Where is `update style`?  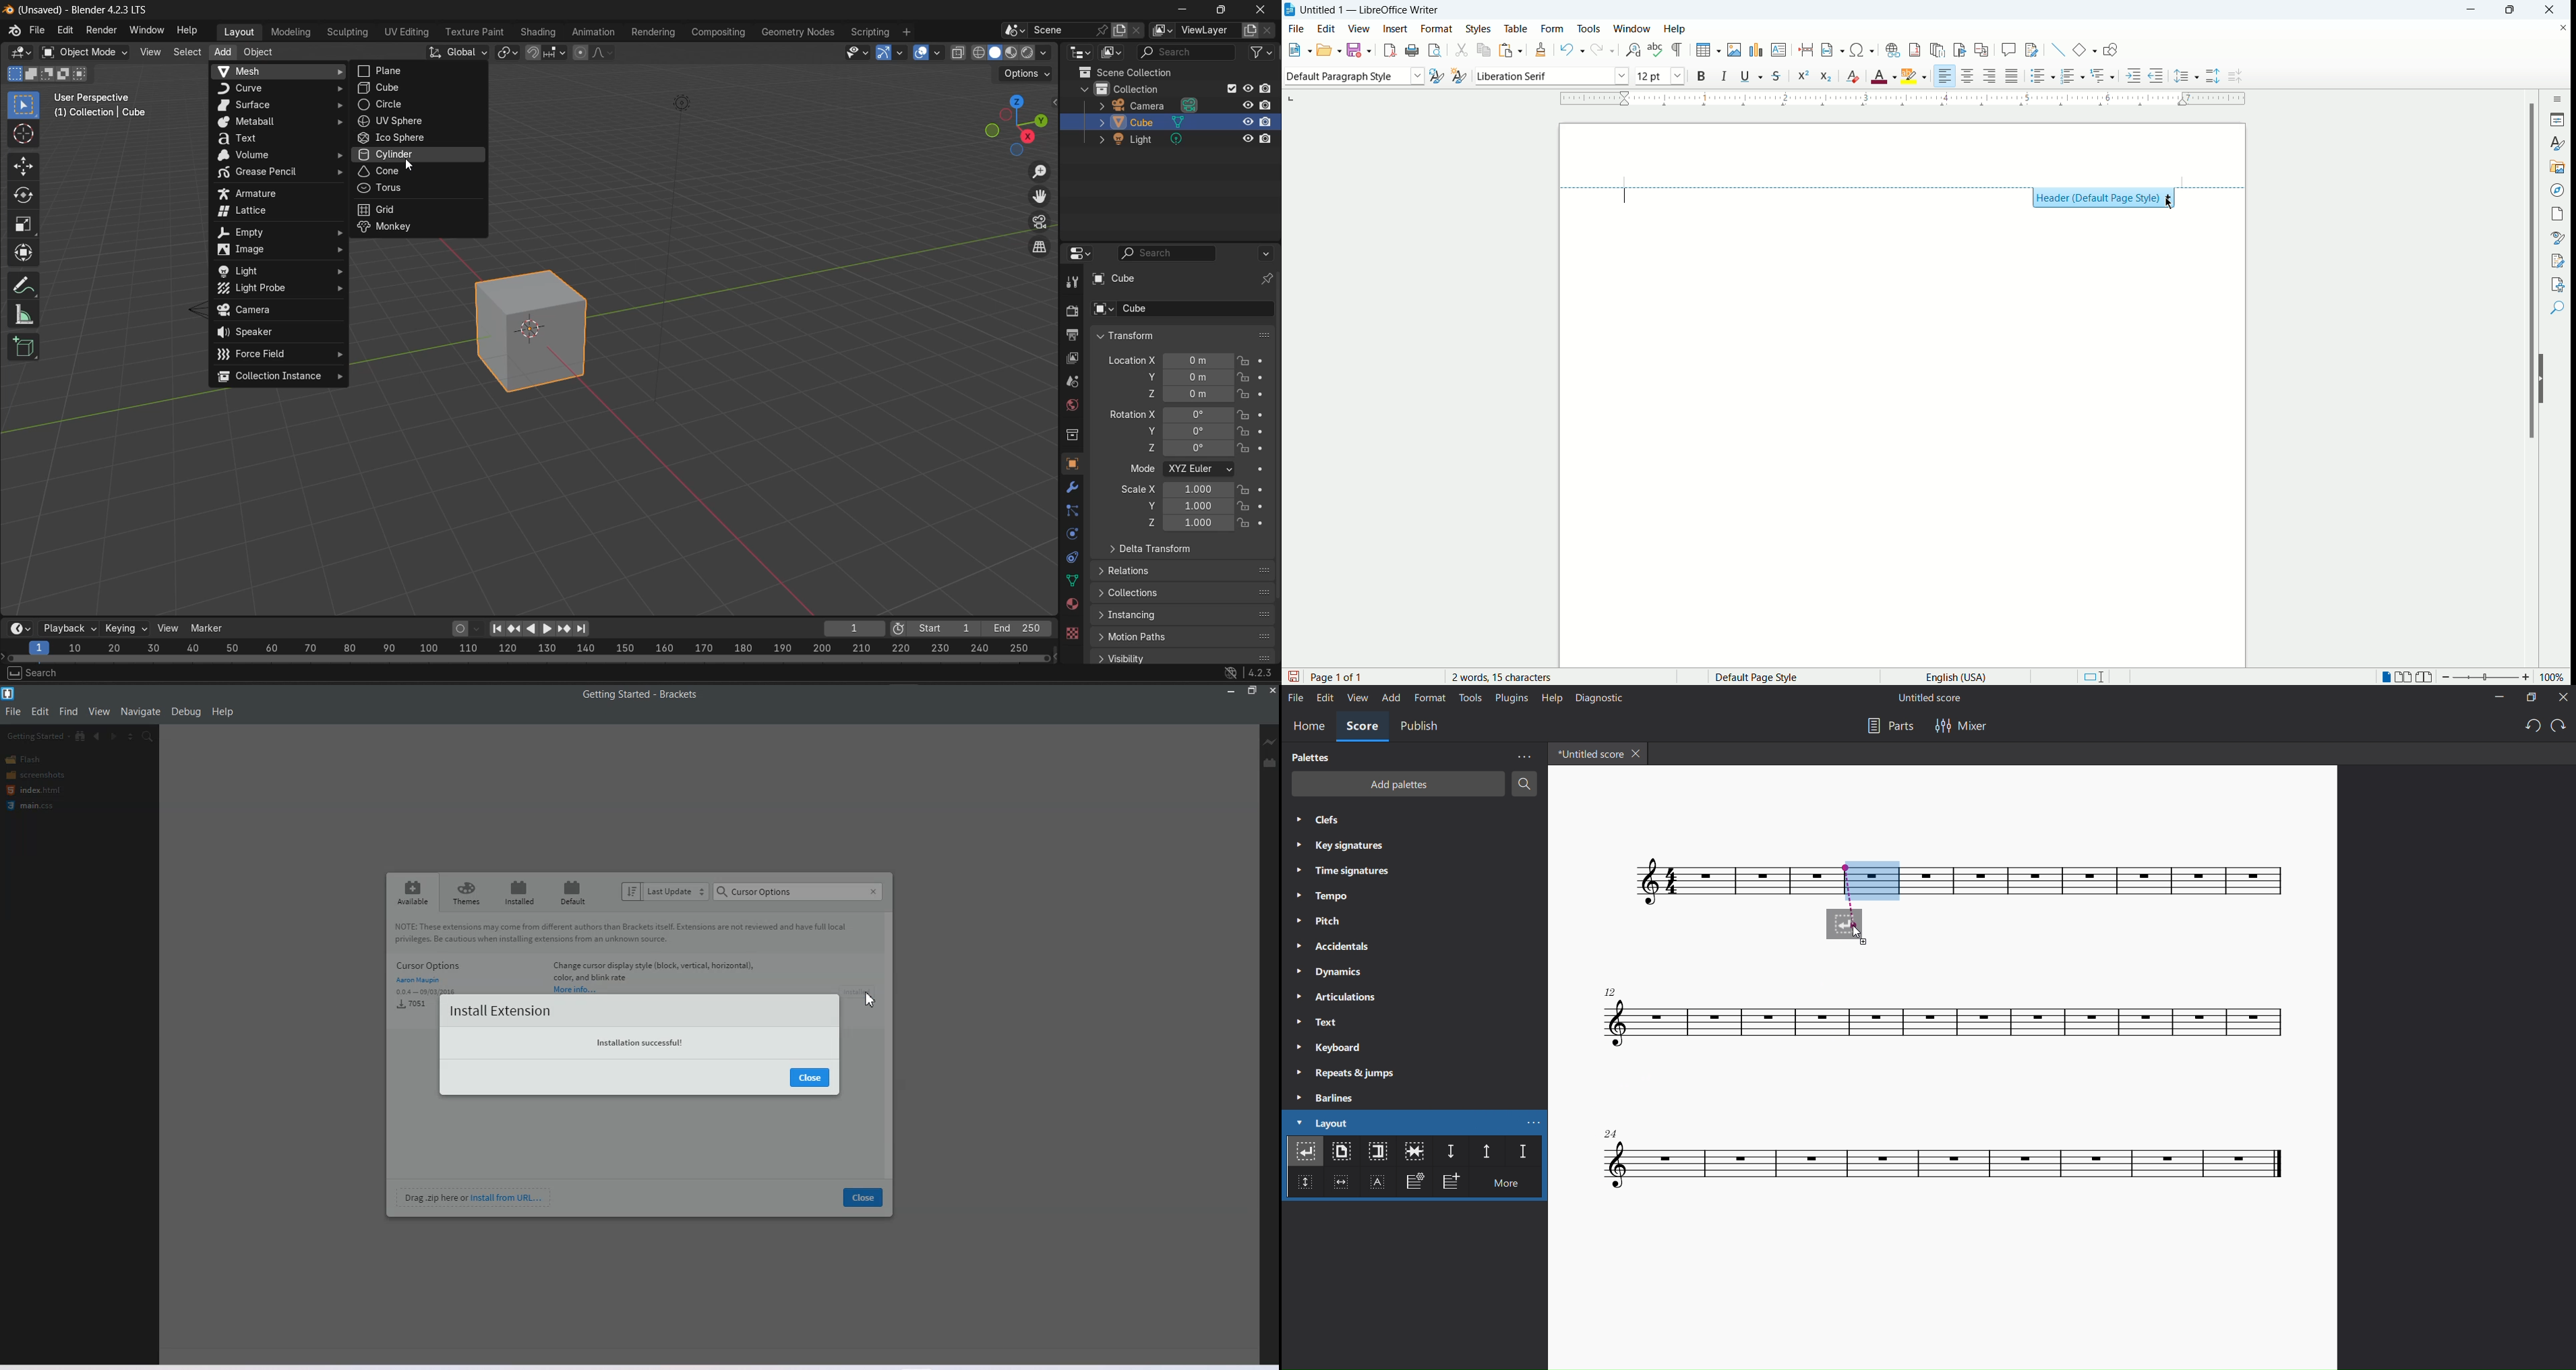 update style is located at coordinates (1437, 76).